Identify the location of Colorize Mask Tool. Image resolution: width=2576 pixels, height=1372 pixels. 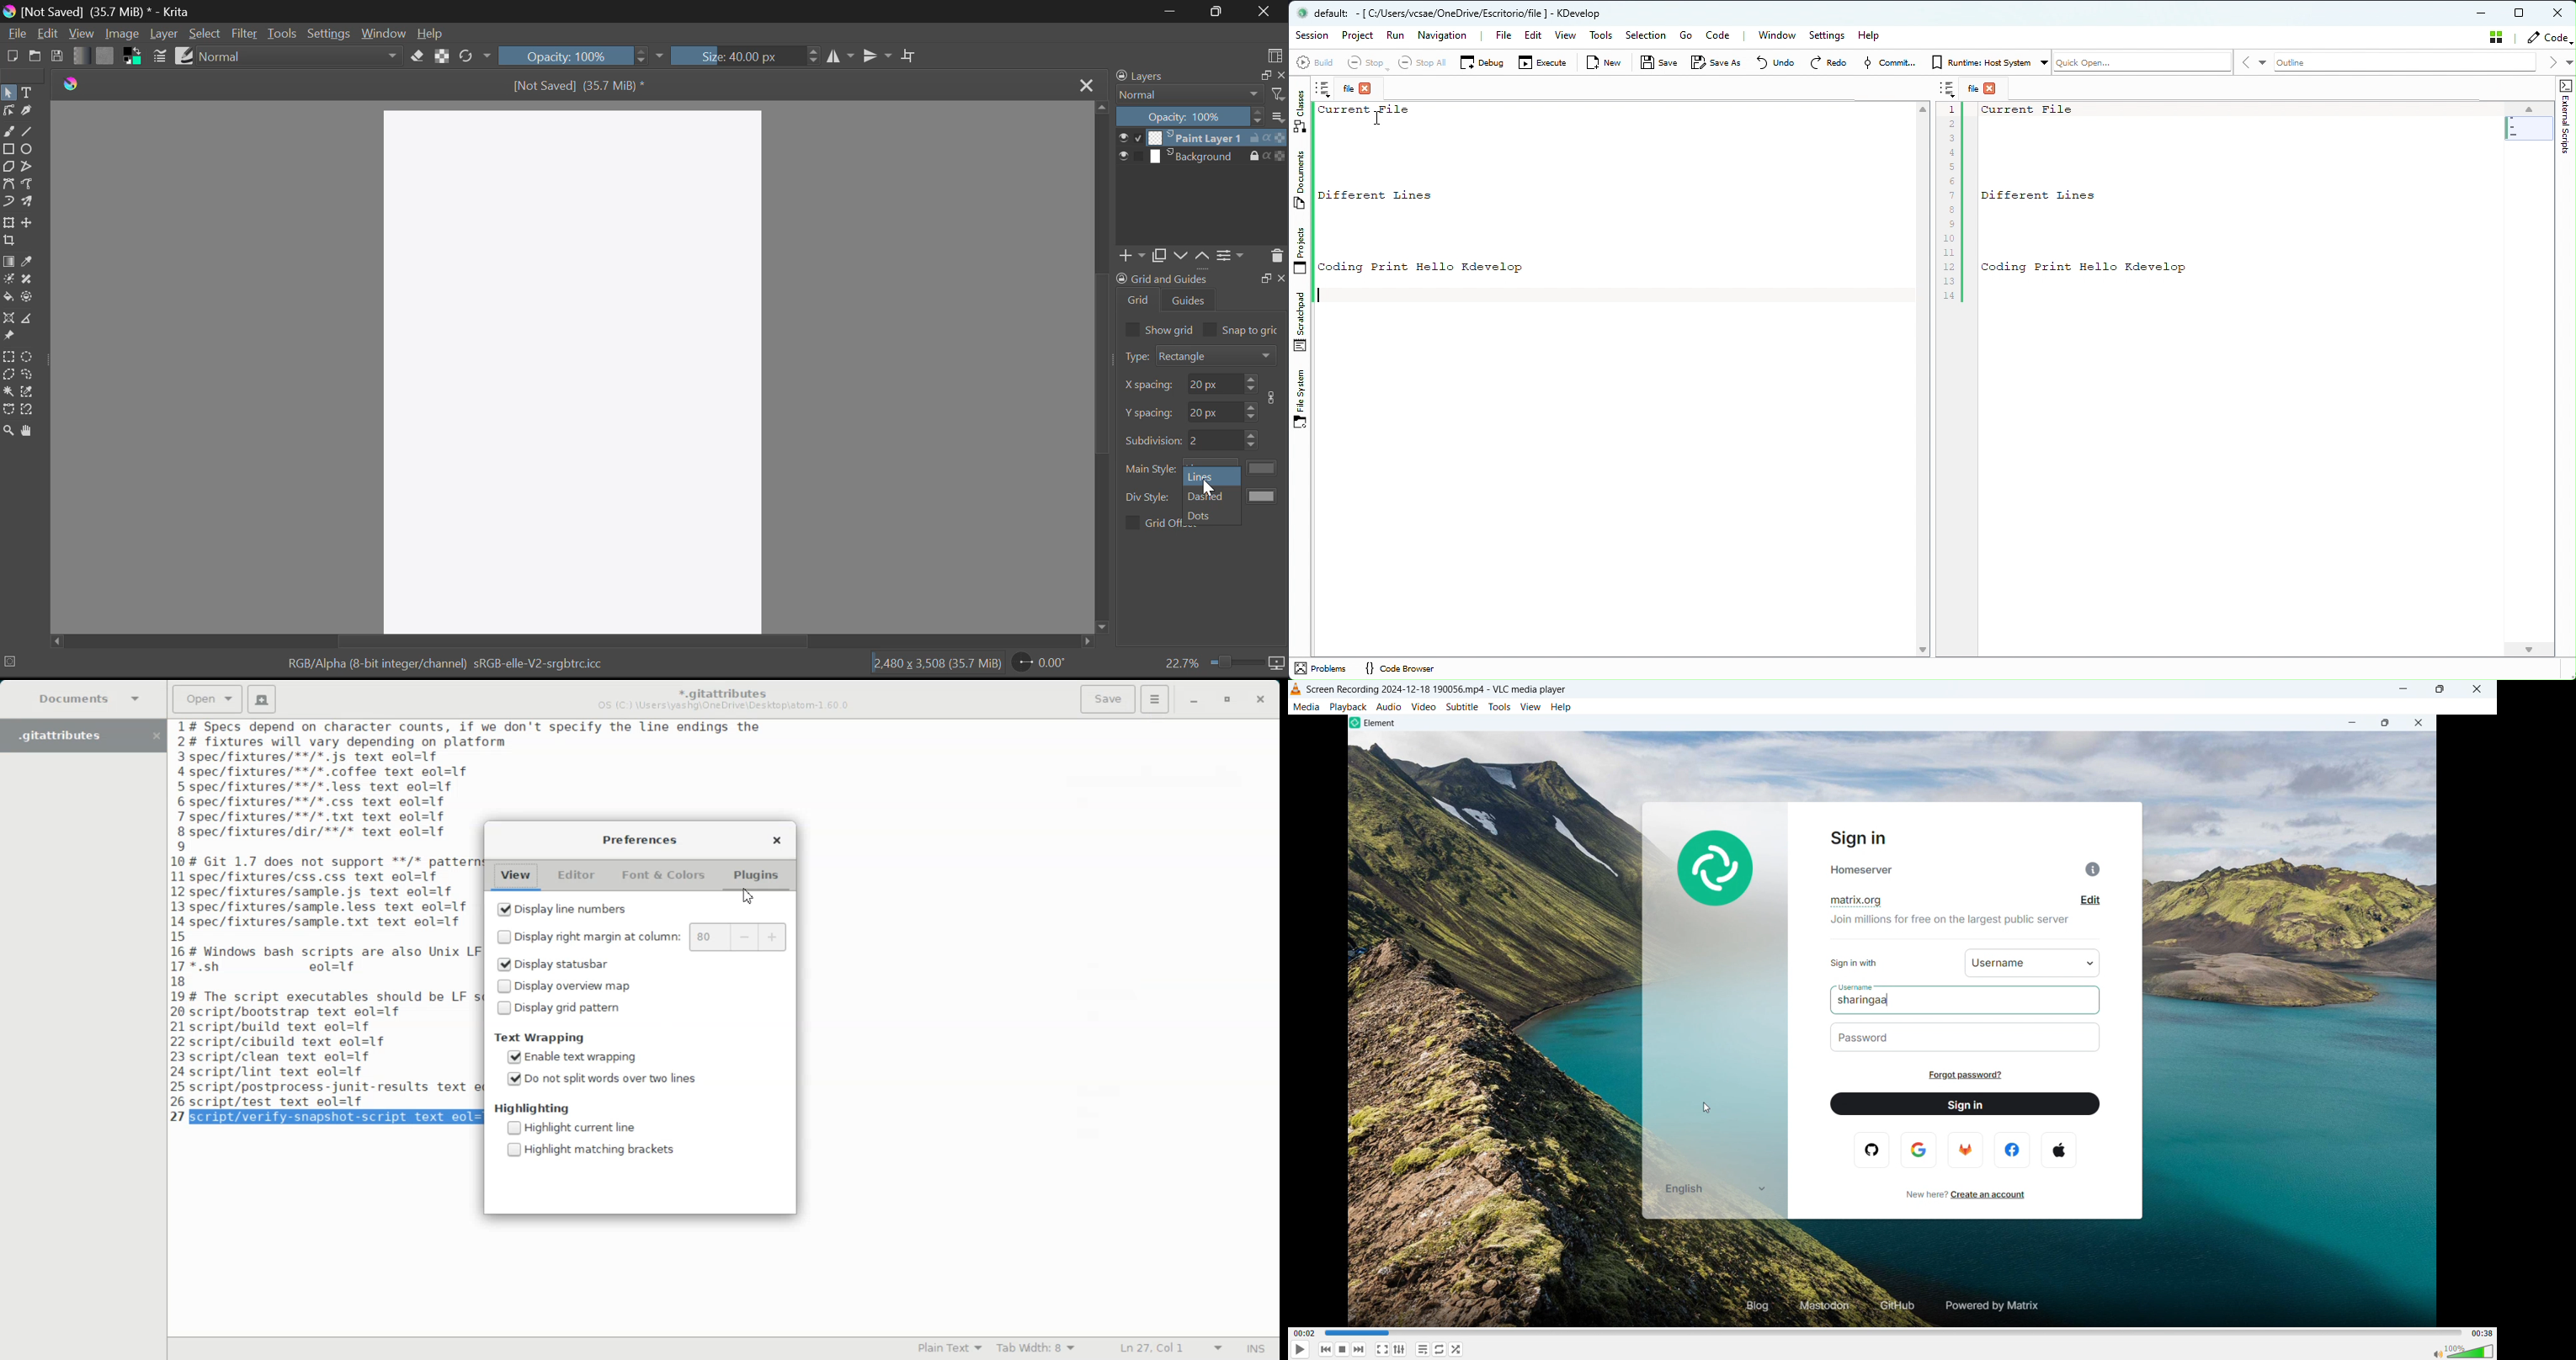
(8, 282).